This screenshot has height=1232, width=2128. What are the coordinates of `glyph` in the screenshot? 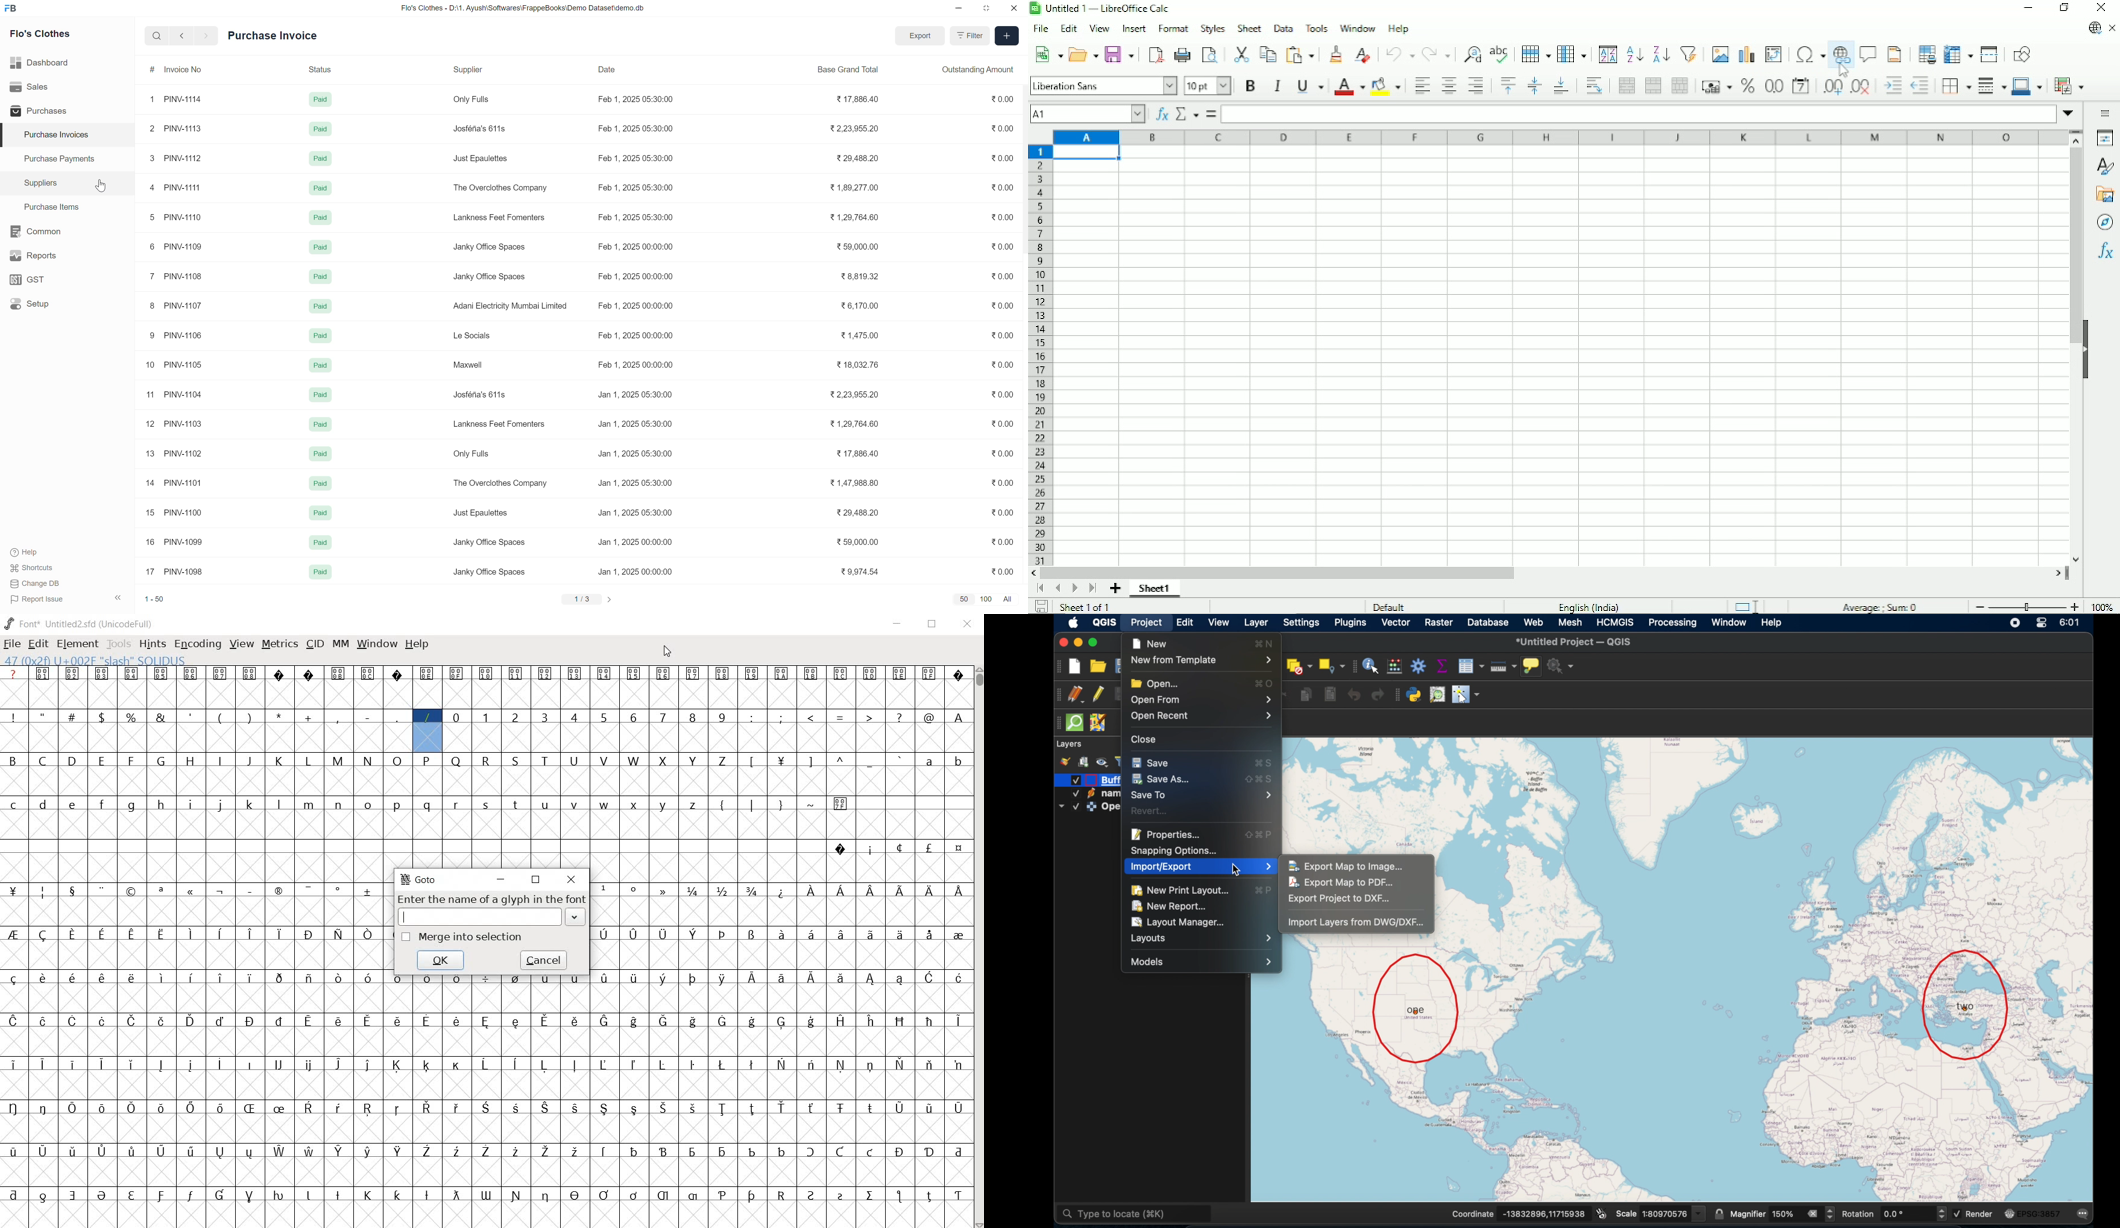 It's located at (368, 1151).